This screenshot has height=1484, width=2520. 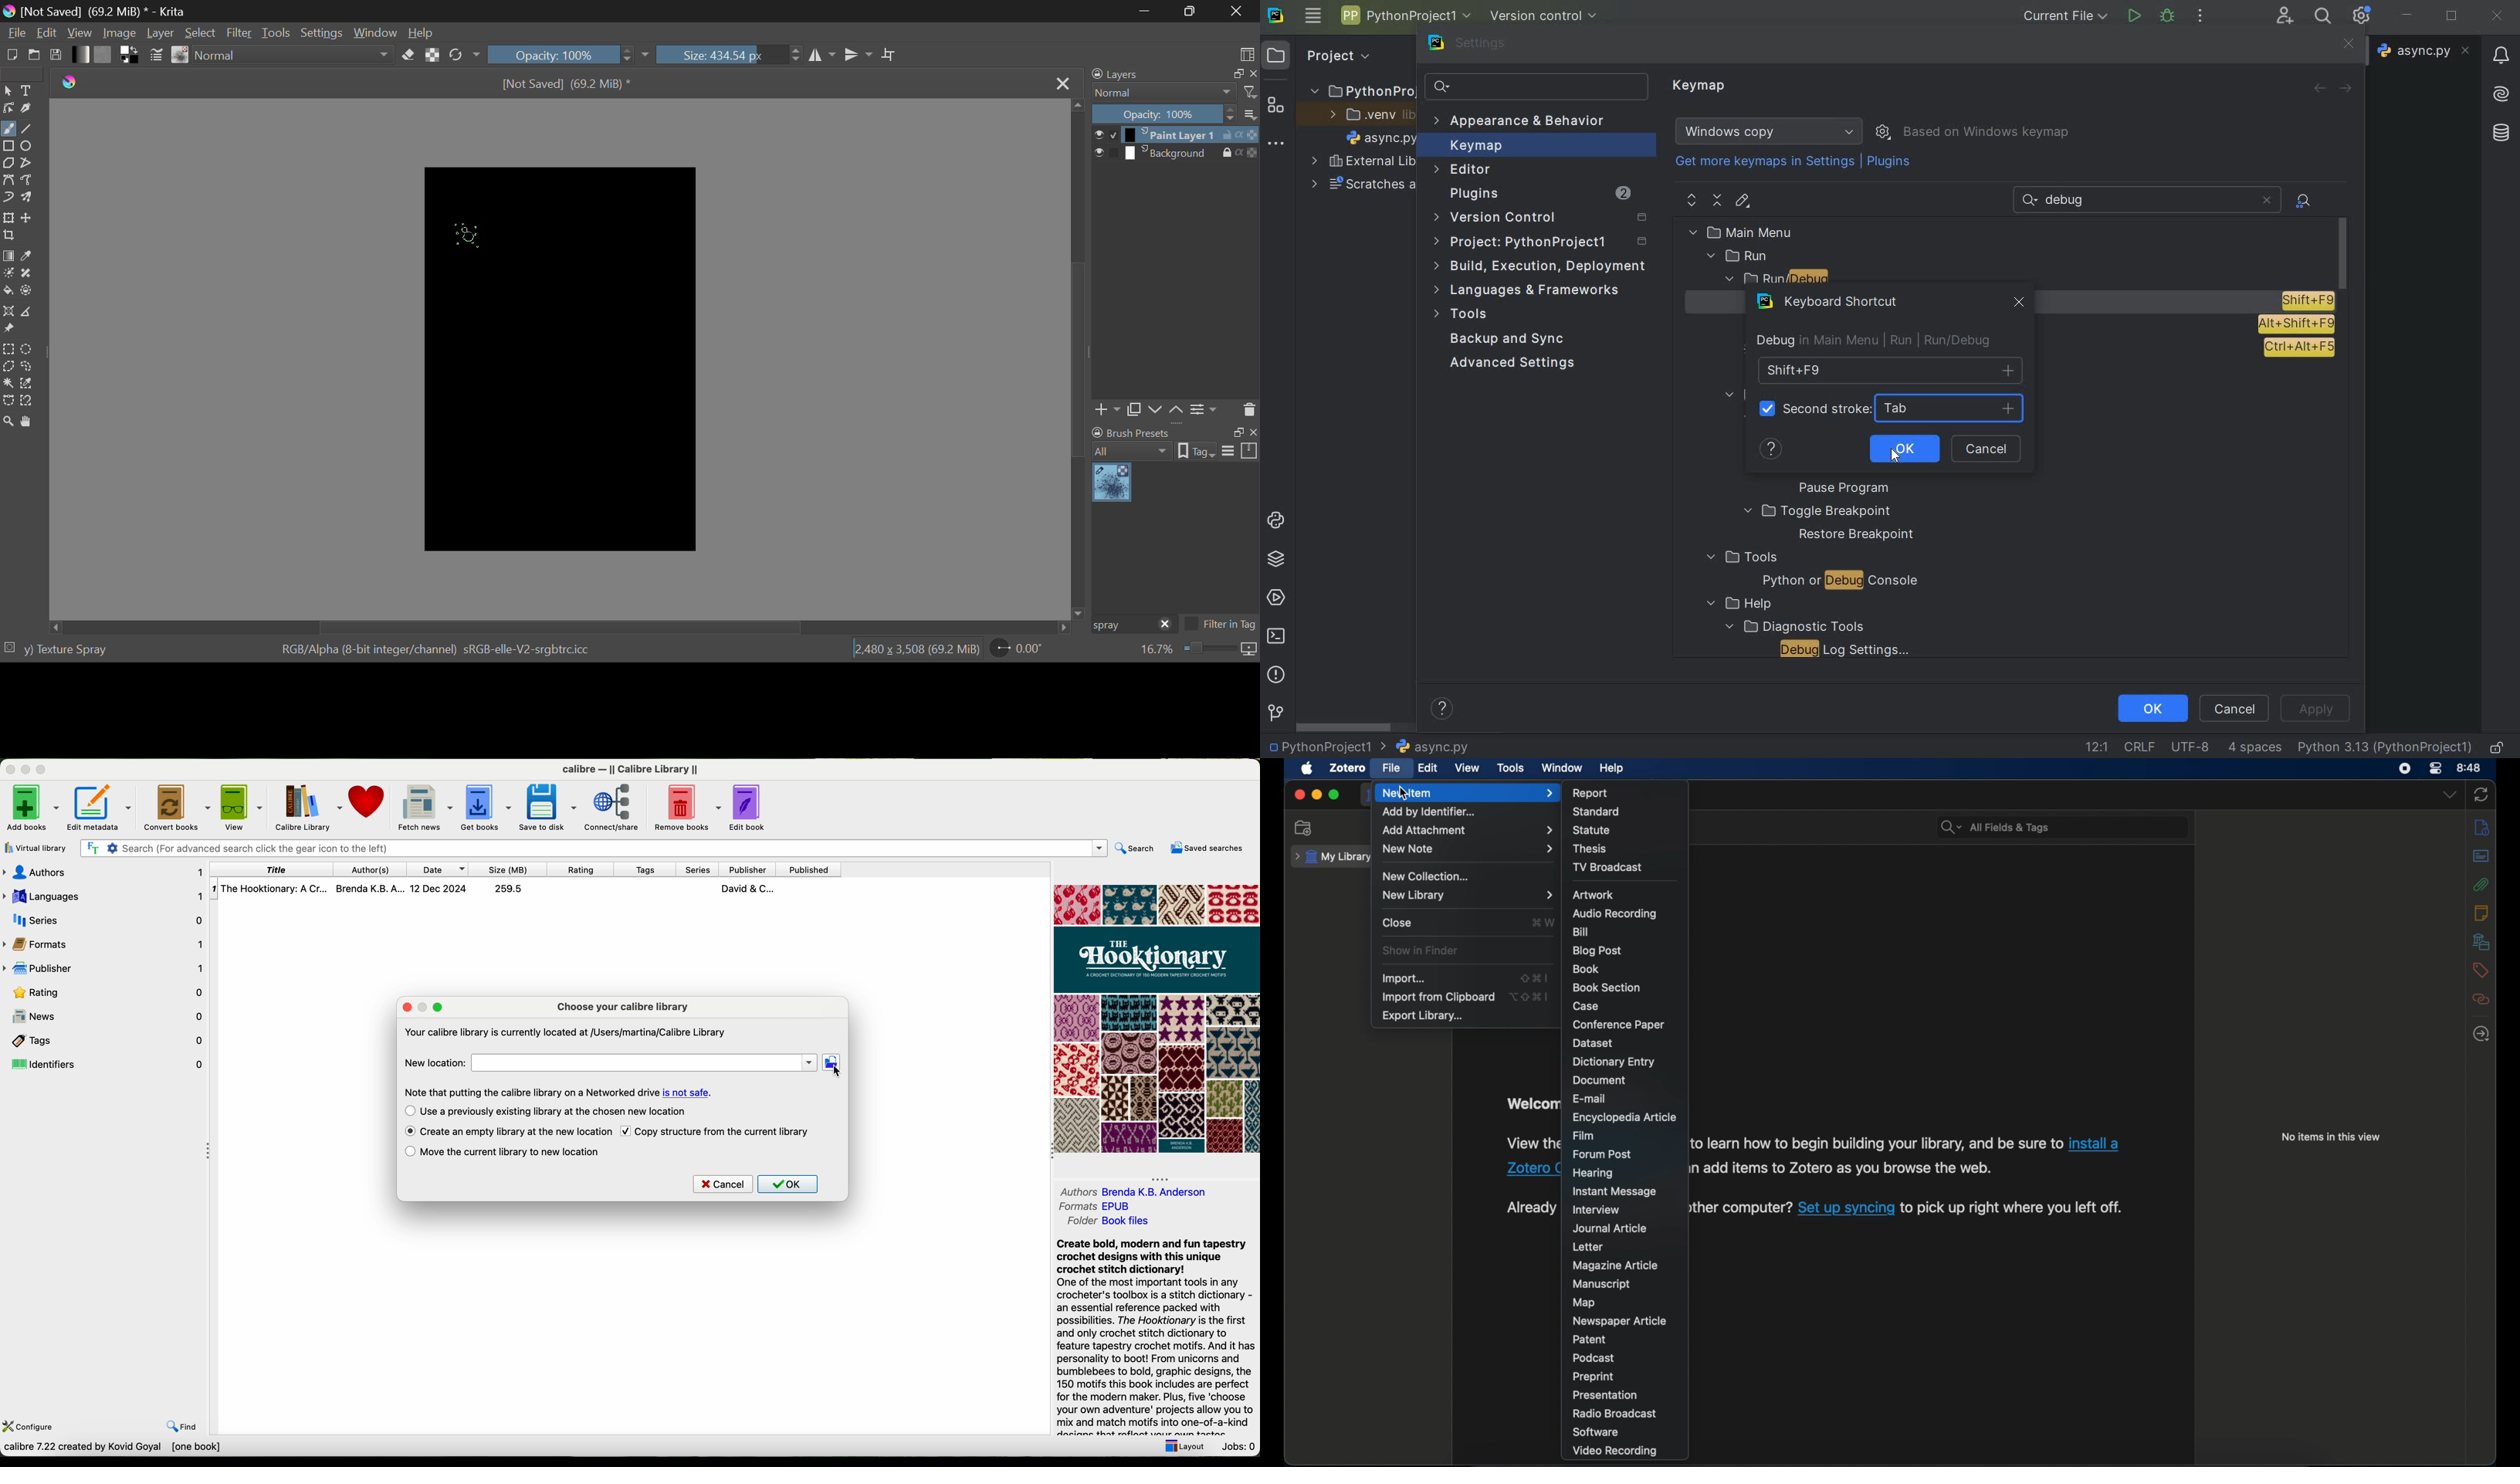 What do you see at coordinates (618, 847) in the screenshot?
I see `search bar` at bounding box center [618, 847].